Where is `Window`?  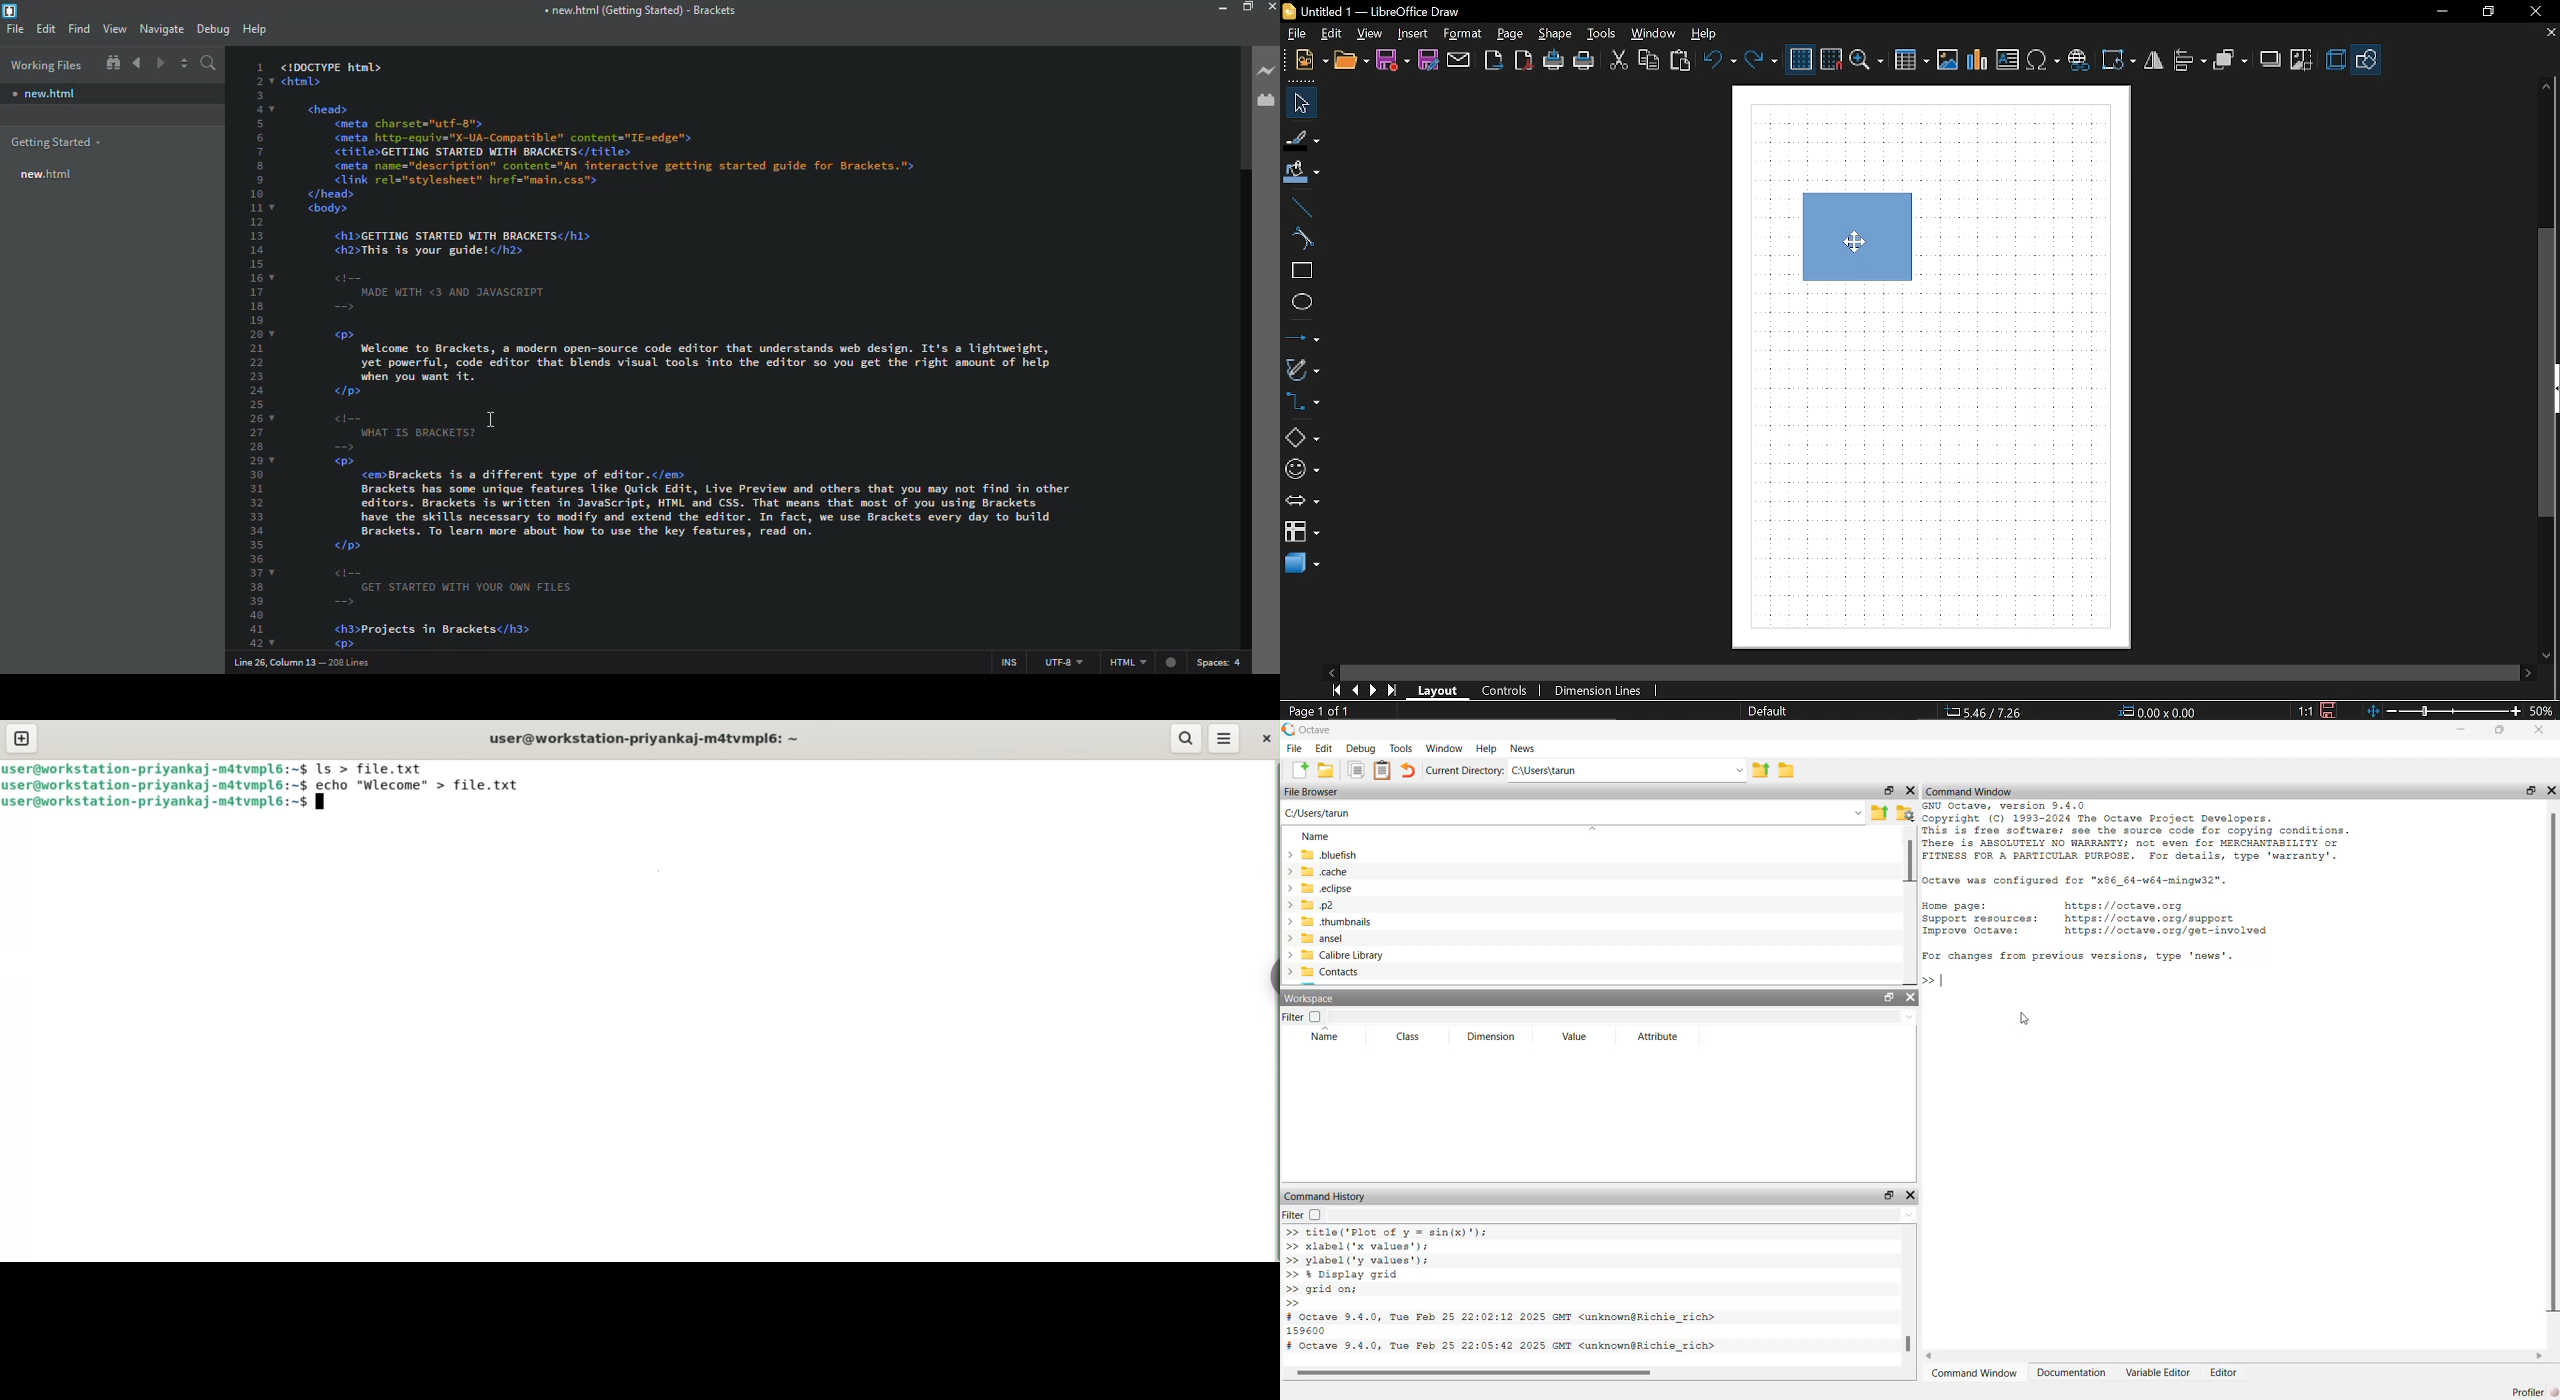 Window is located at coordinates (1654, 34).